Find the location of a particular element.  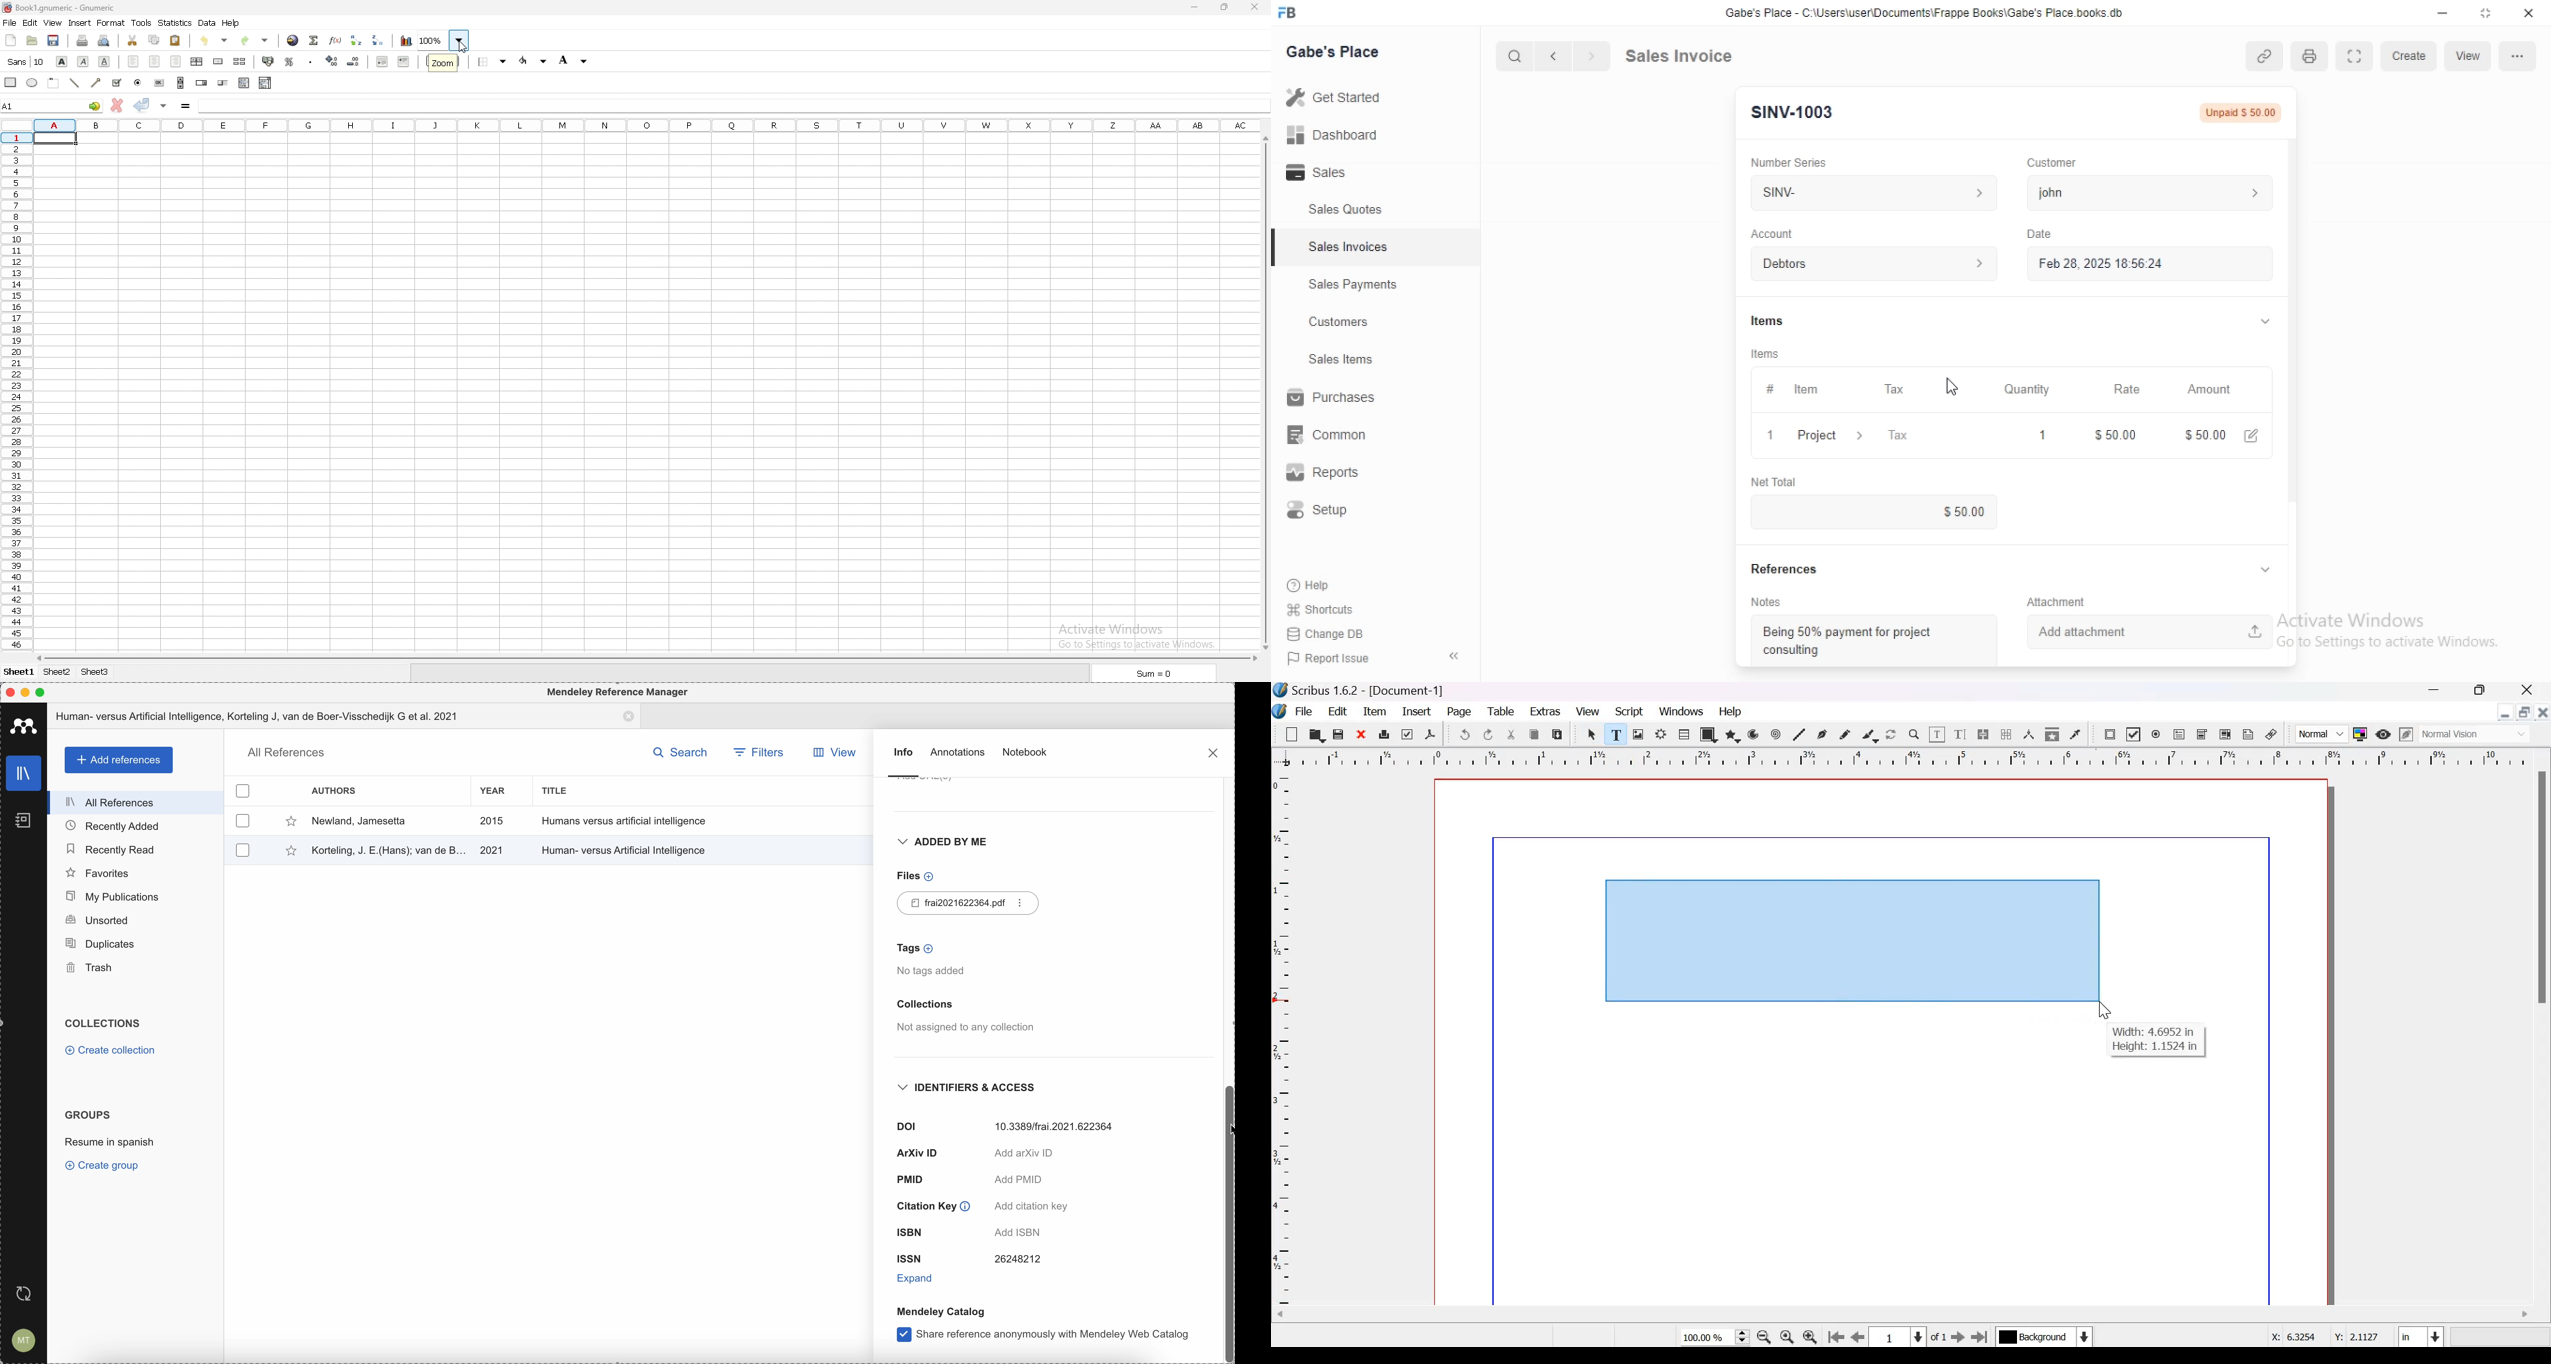

scroll bar is located at coordinates (181, 83).